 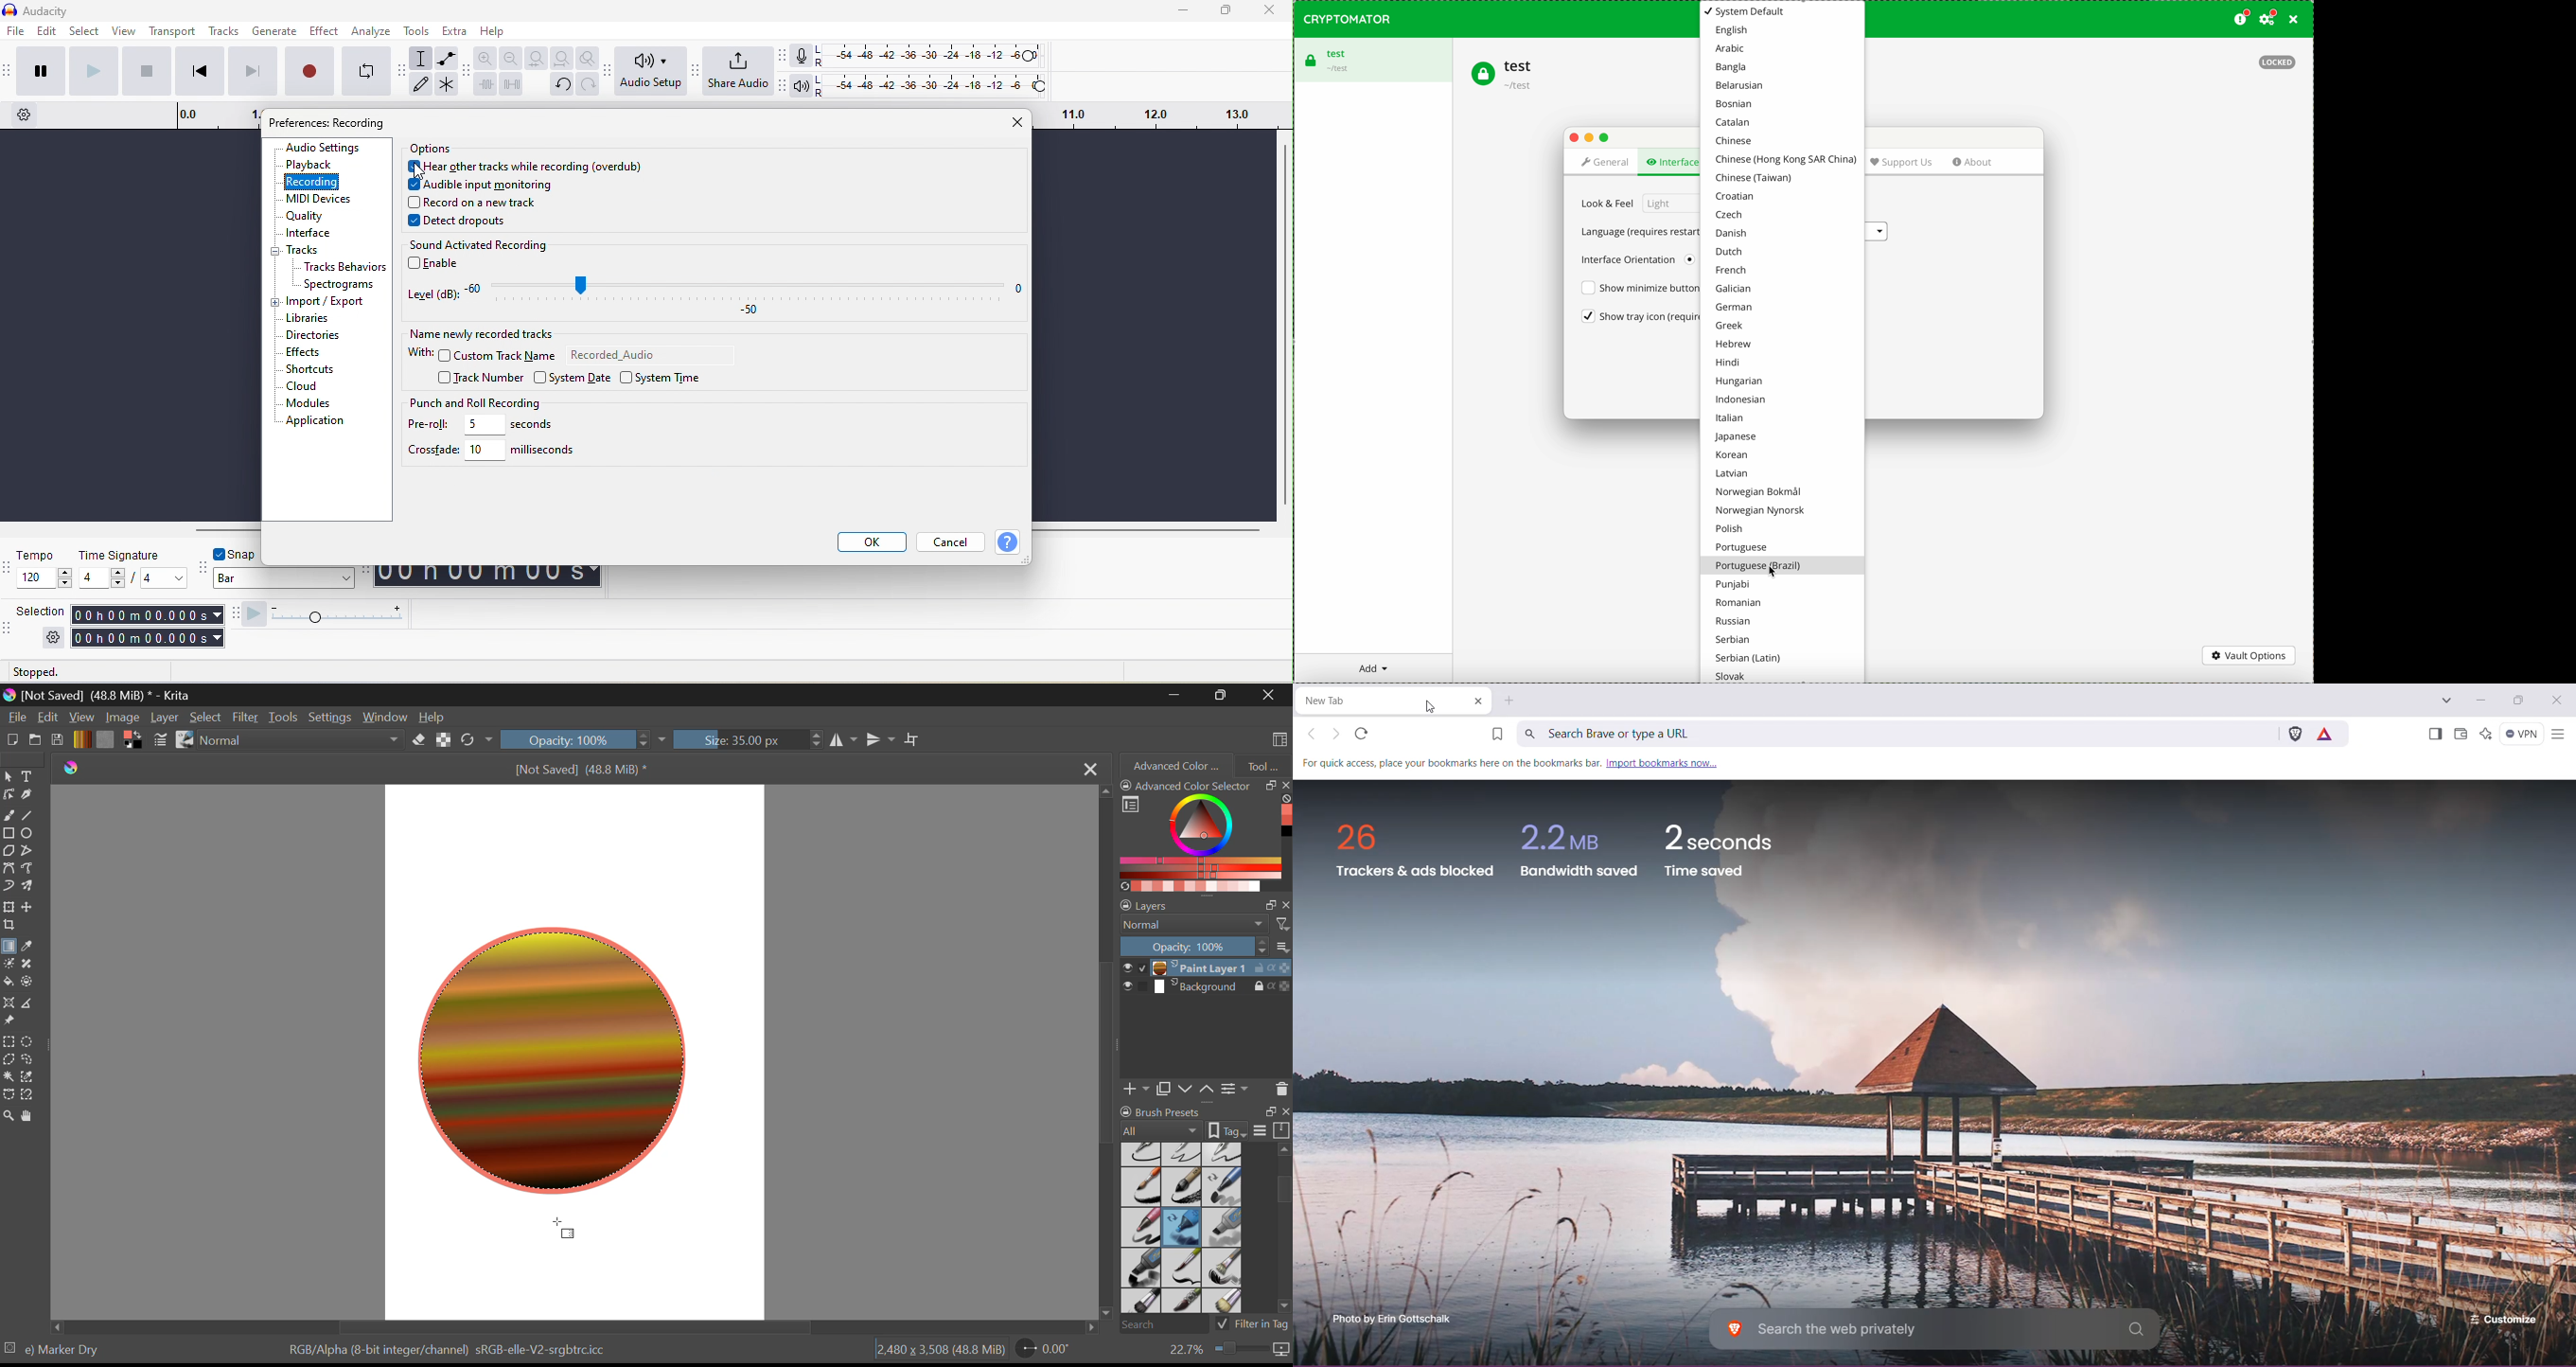 What do you see at coordinates (46, 571) in the screenshot?
I see `tempo` at bounding box center [46, 571].